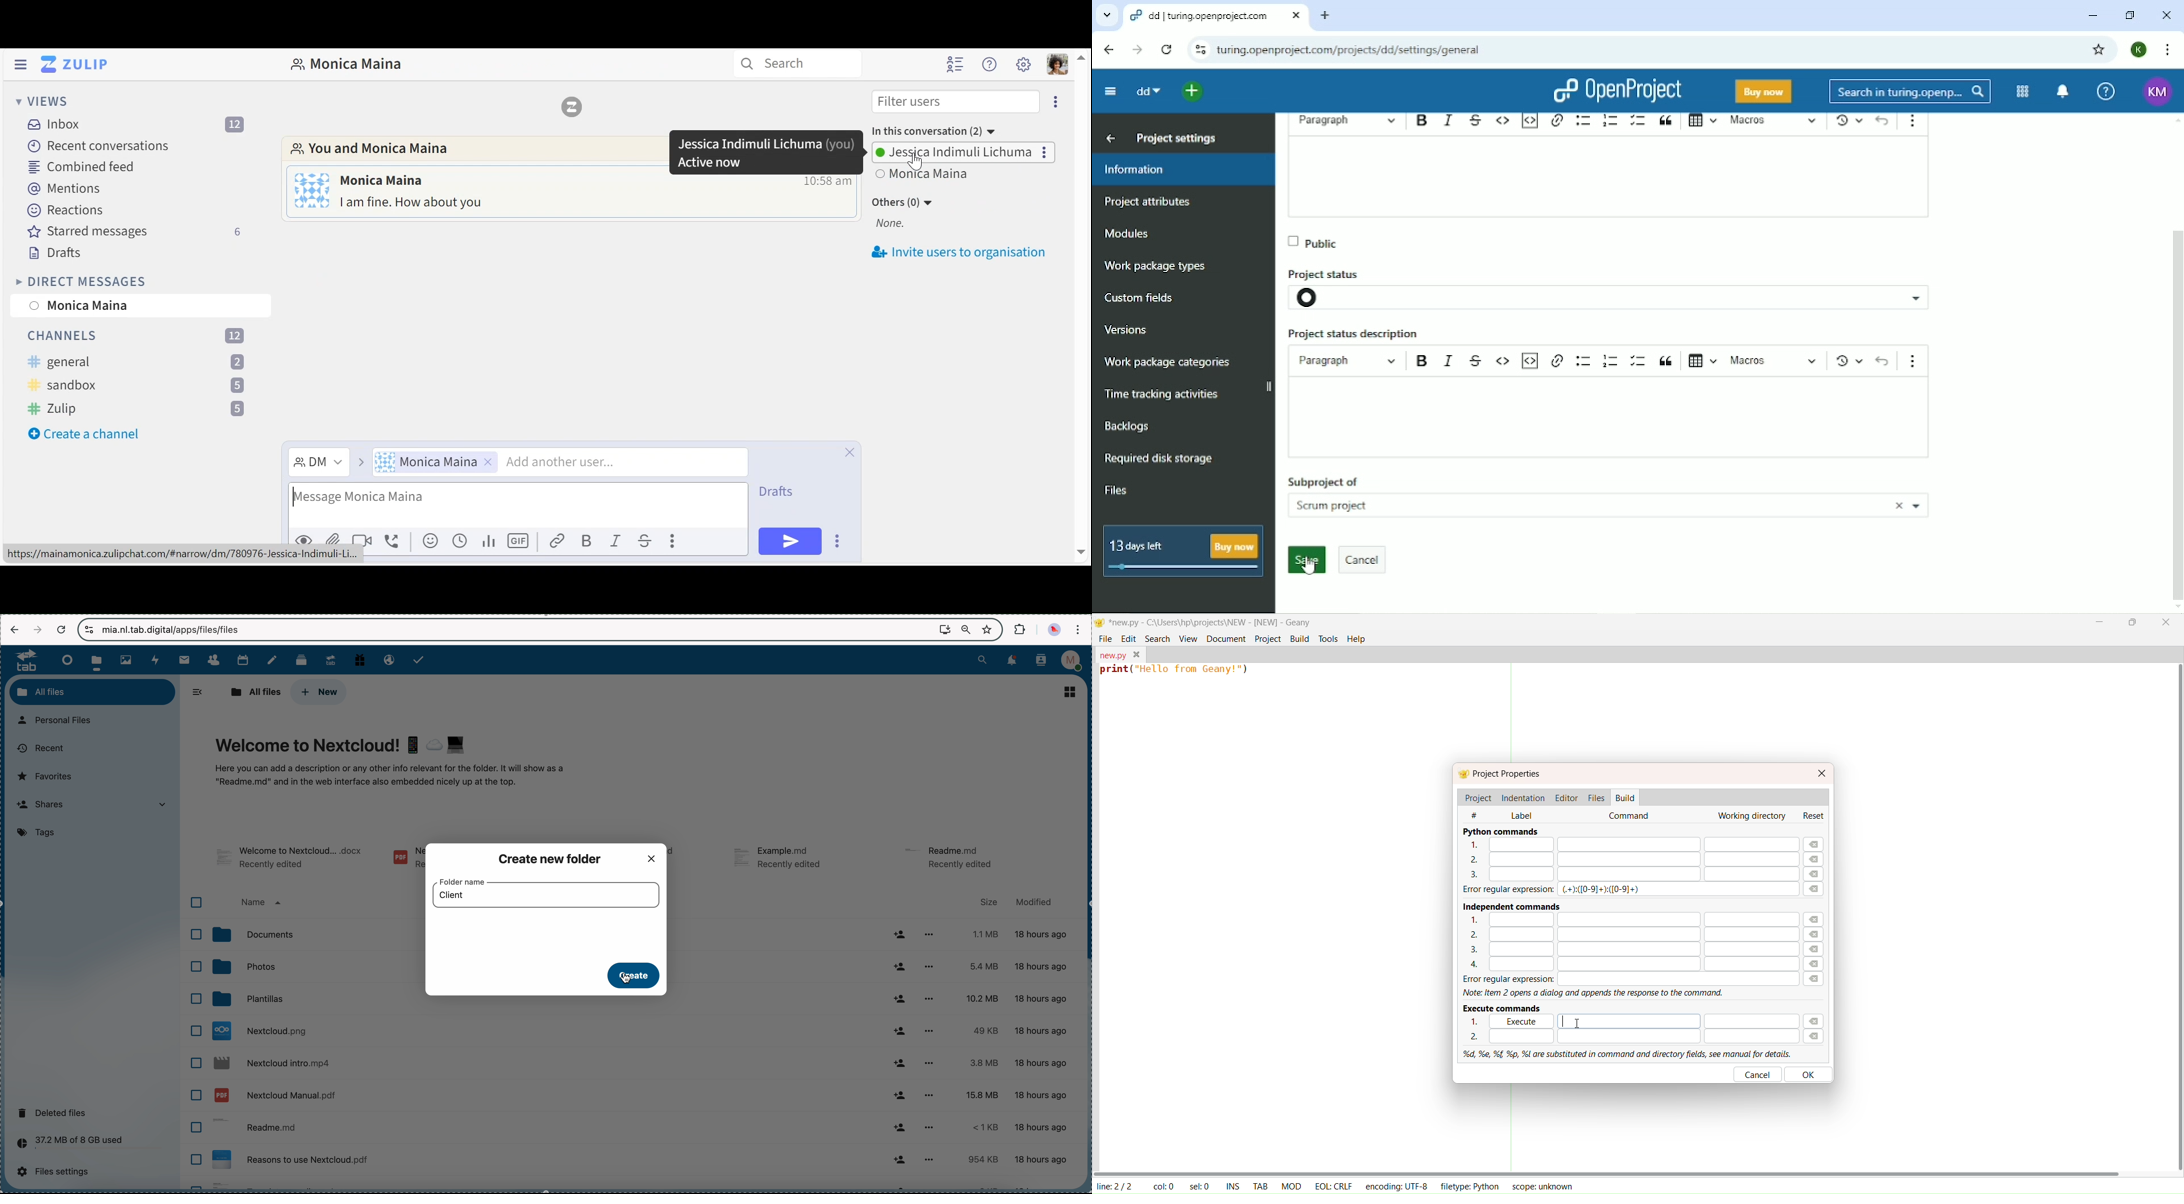 This screenshot has height=1204, width=2184. What do you see at coordinates (1308, 557) in the screenshot?
I see `save` at bounding box center [1308, 557].